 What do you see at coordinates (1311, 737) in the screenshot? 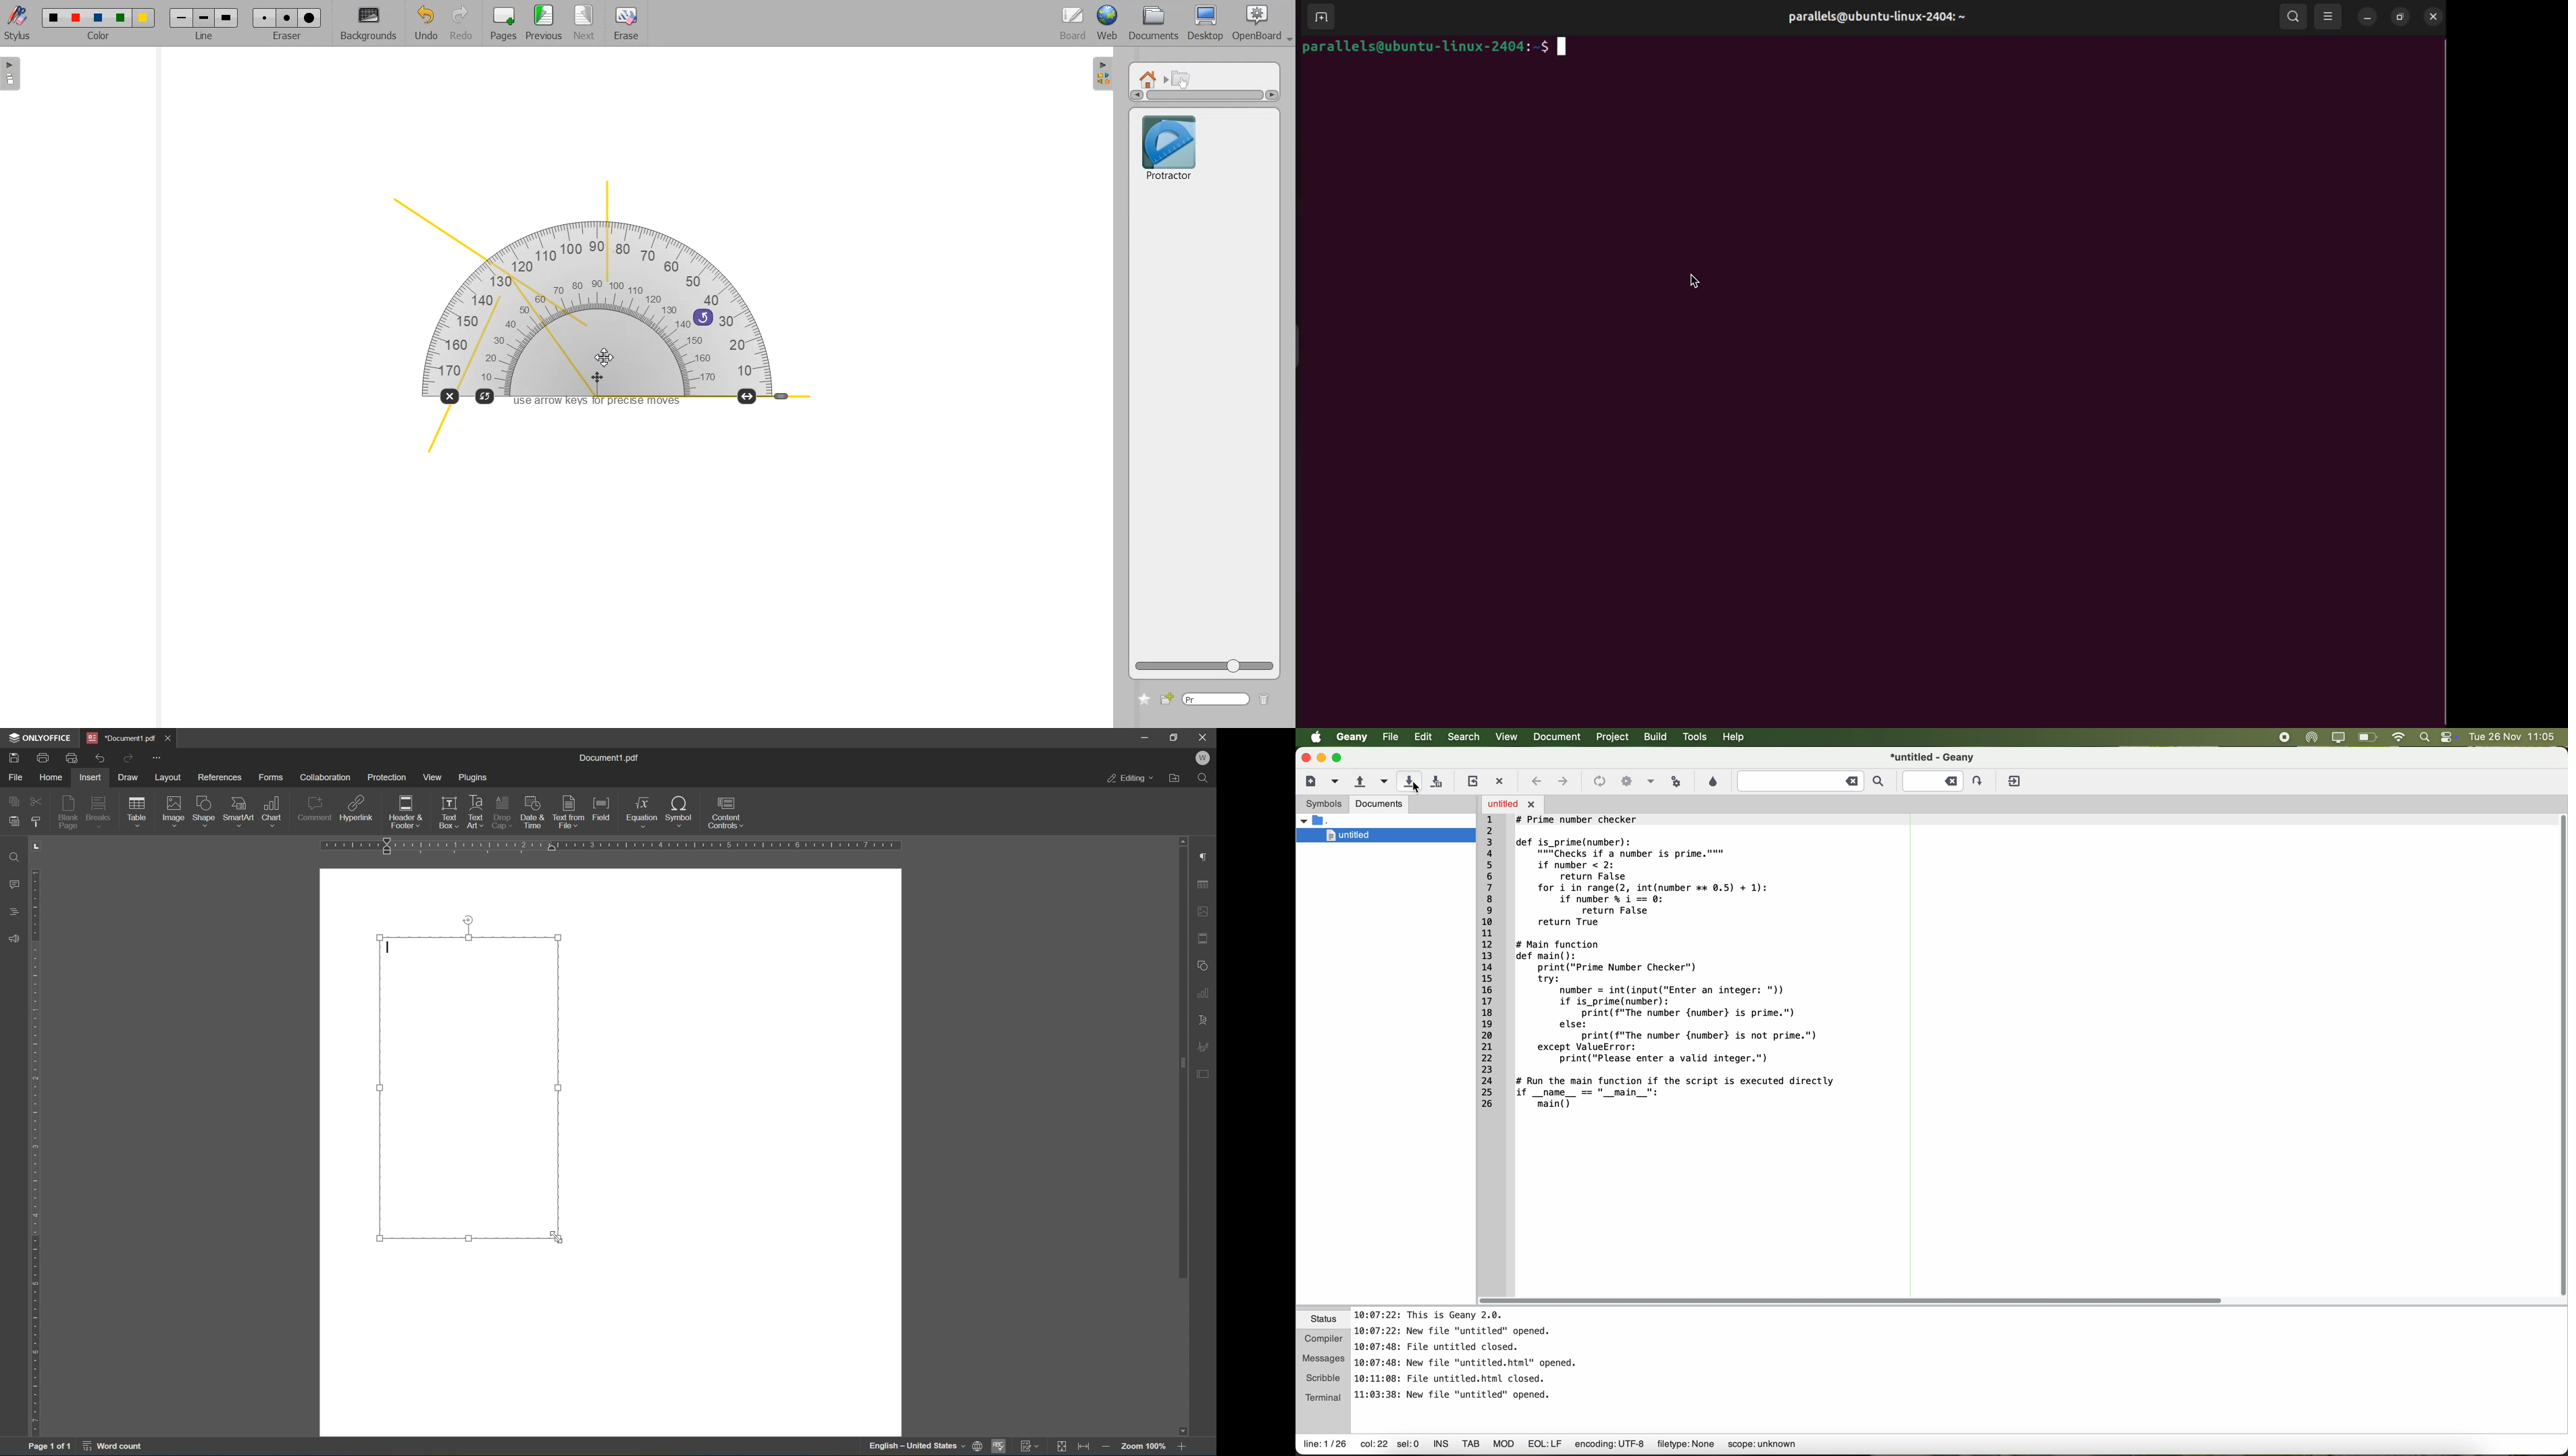
I see `Apple icon` at bounding box center [1311, 737].